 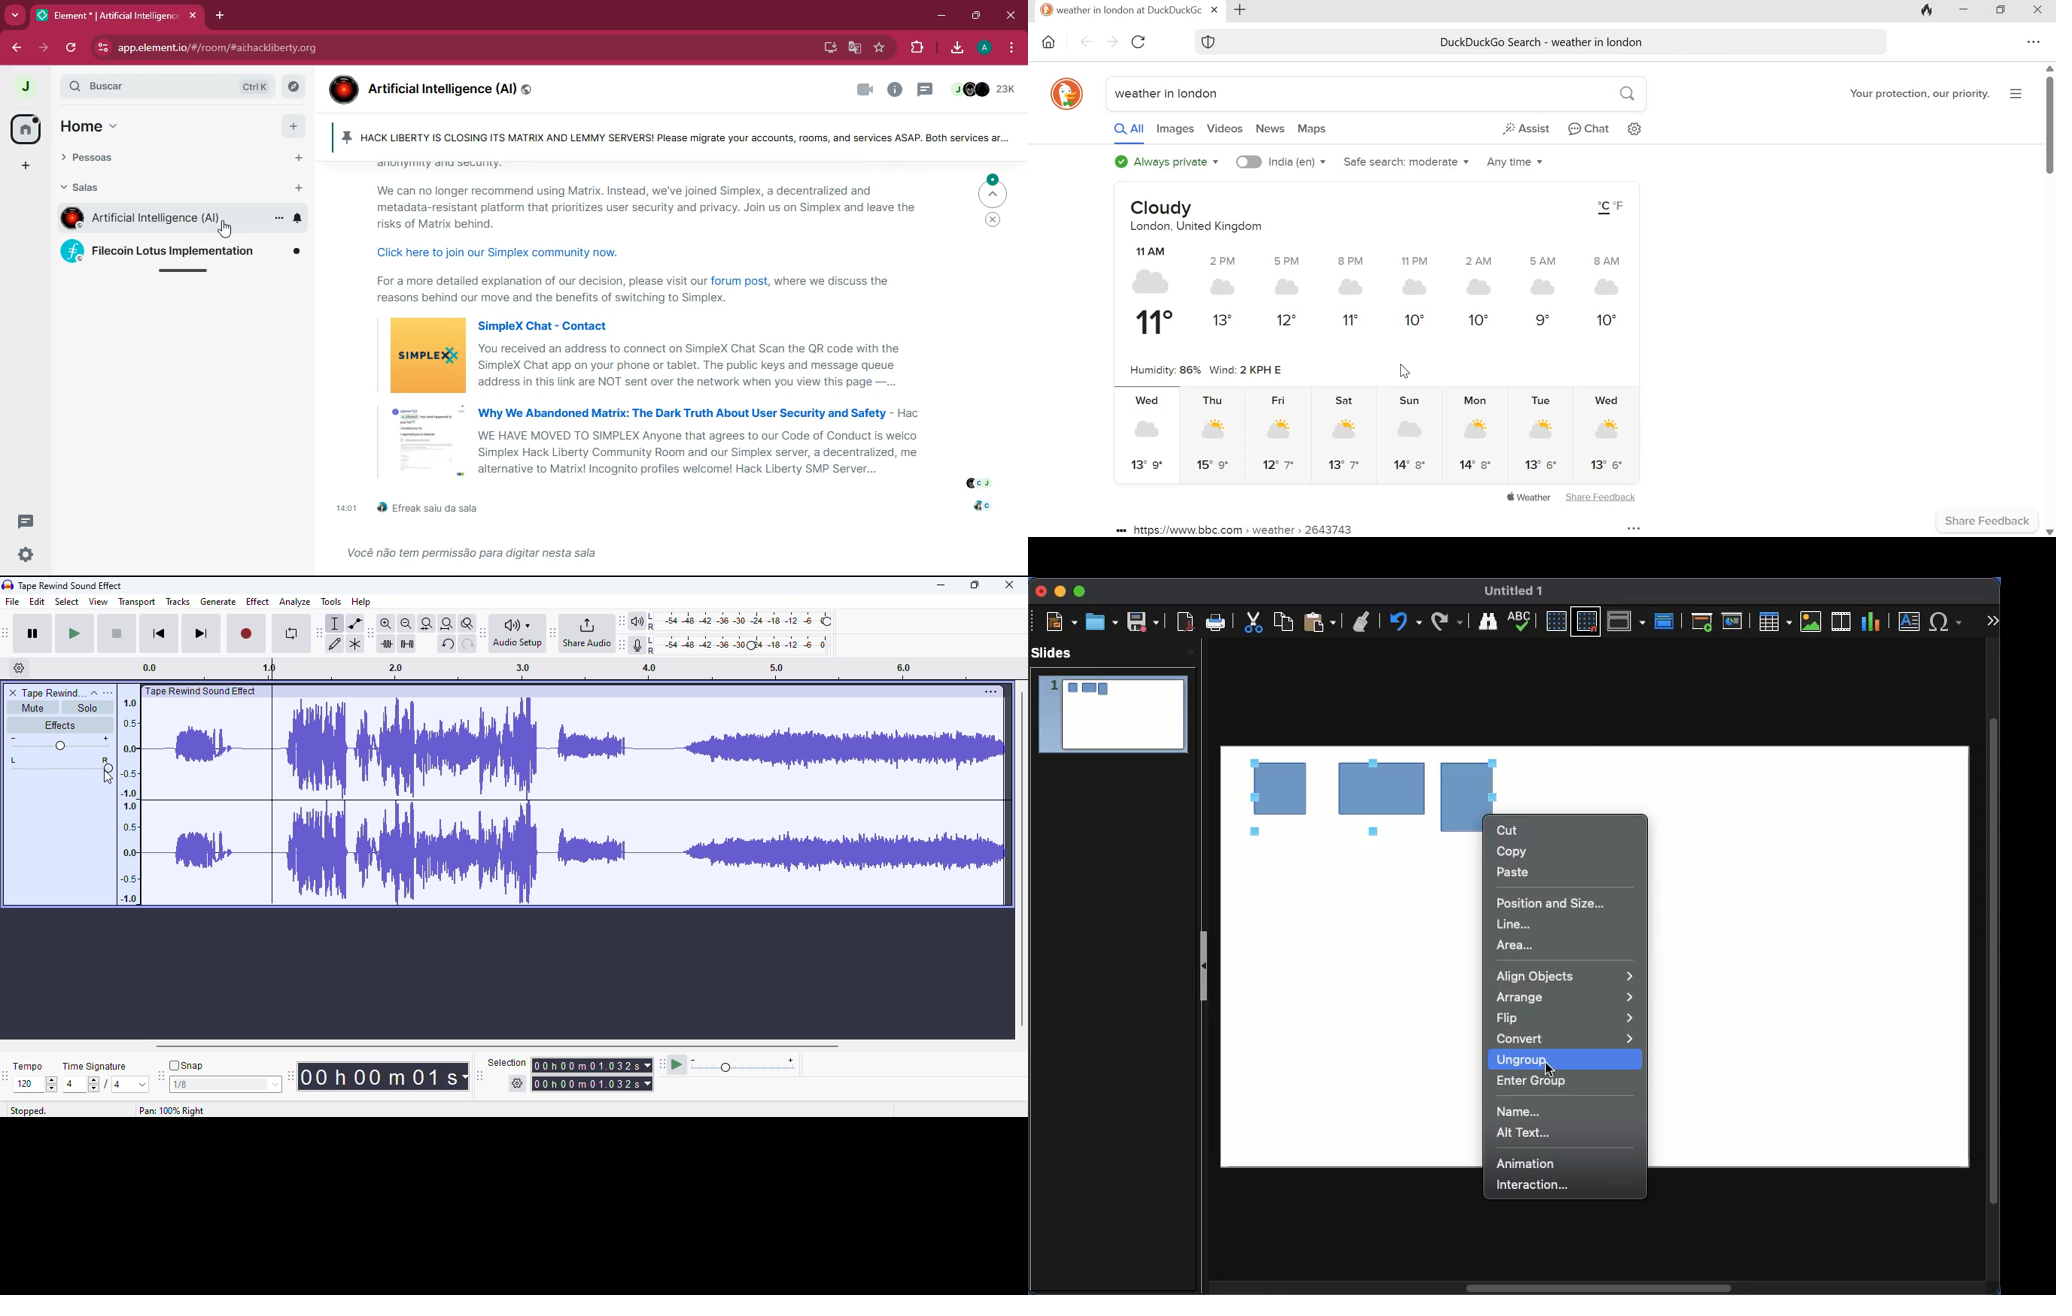 What do you see at coordinates (181, 251) in the screenshot?
I see `filecoin lotus implementation` at bounding box center [181, 251].